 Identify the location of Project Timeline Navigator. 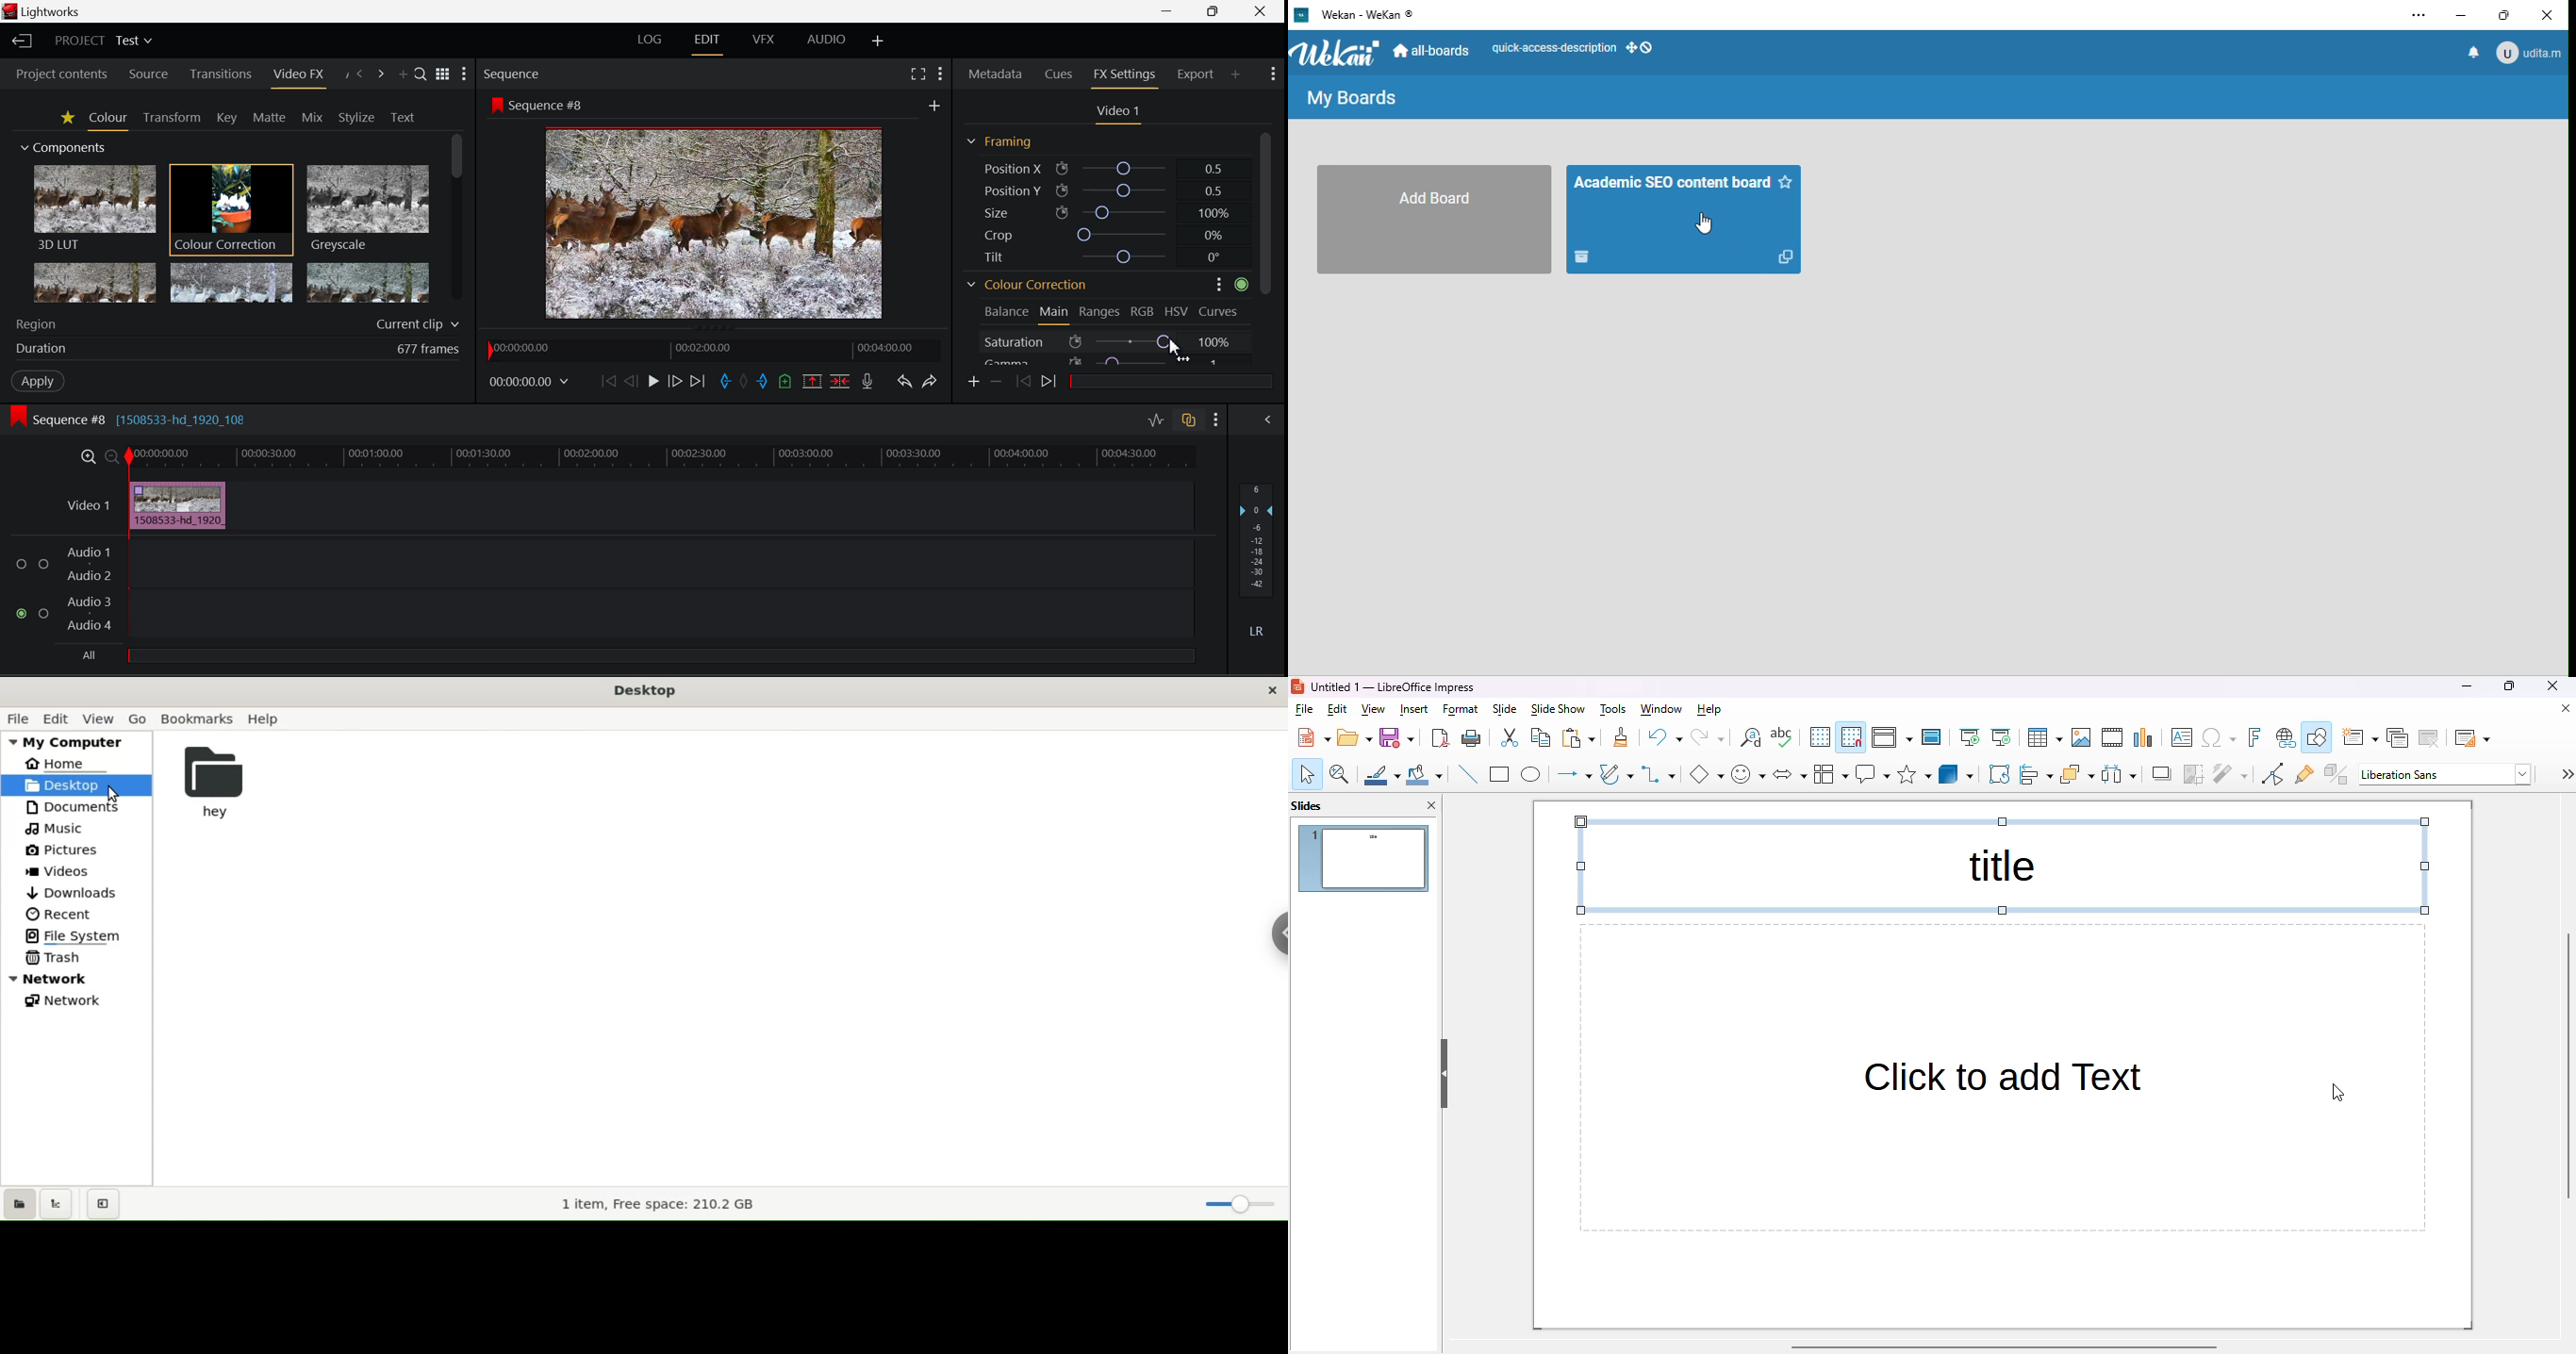
(714, 349).